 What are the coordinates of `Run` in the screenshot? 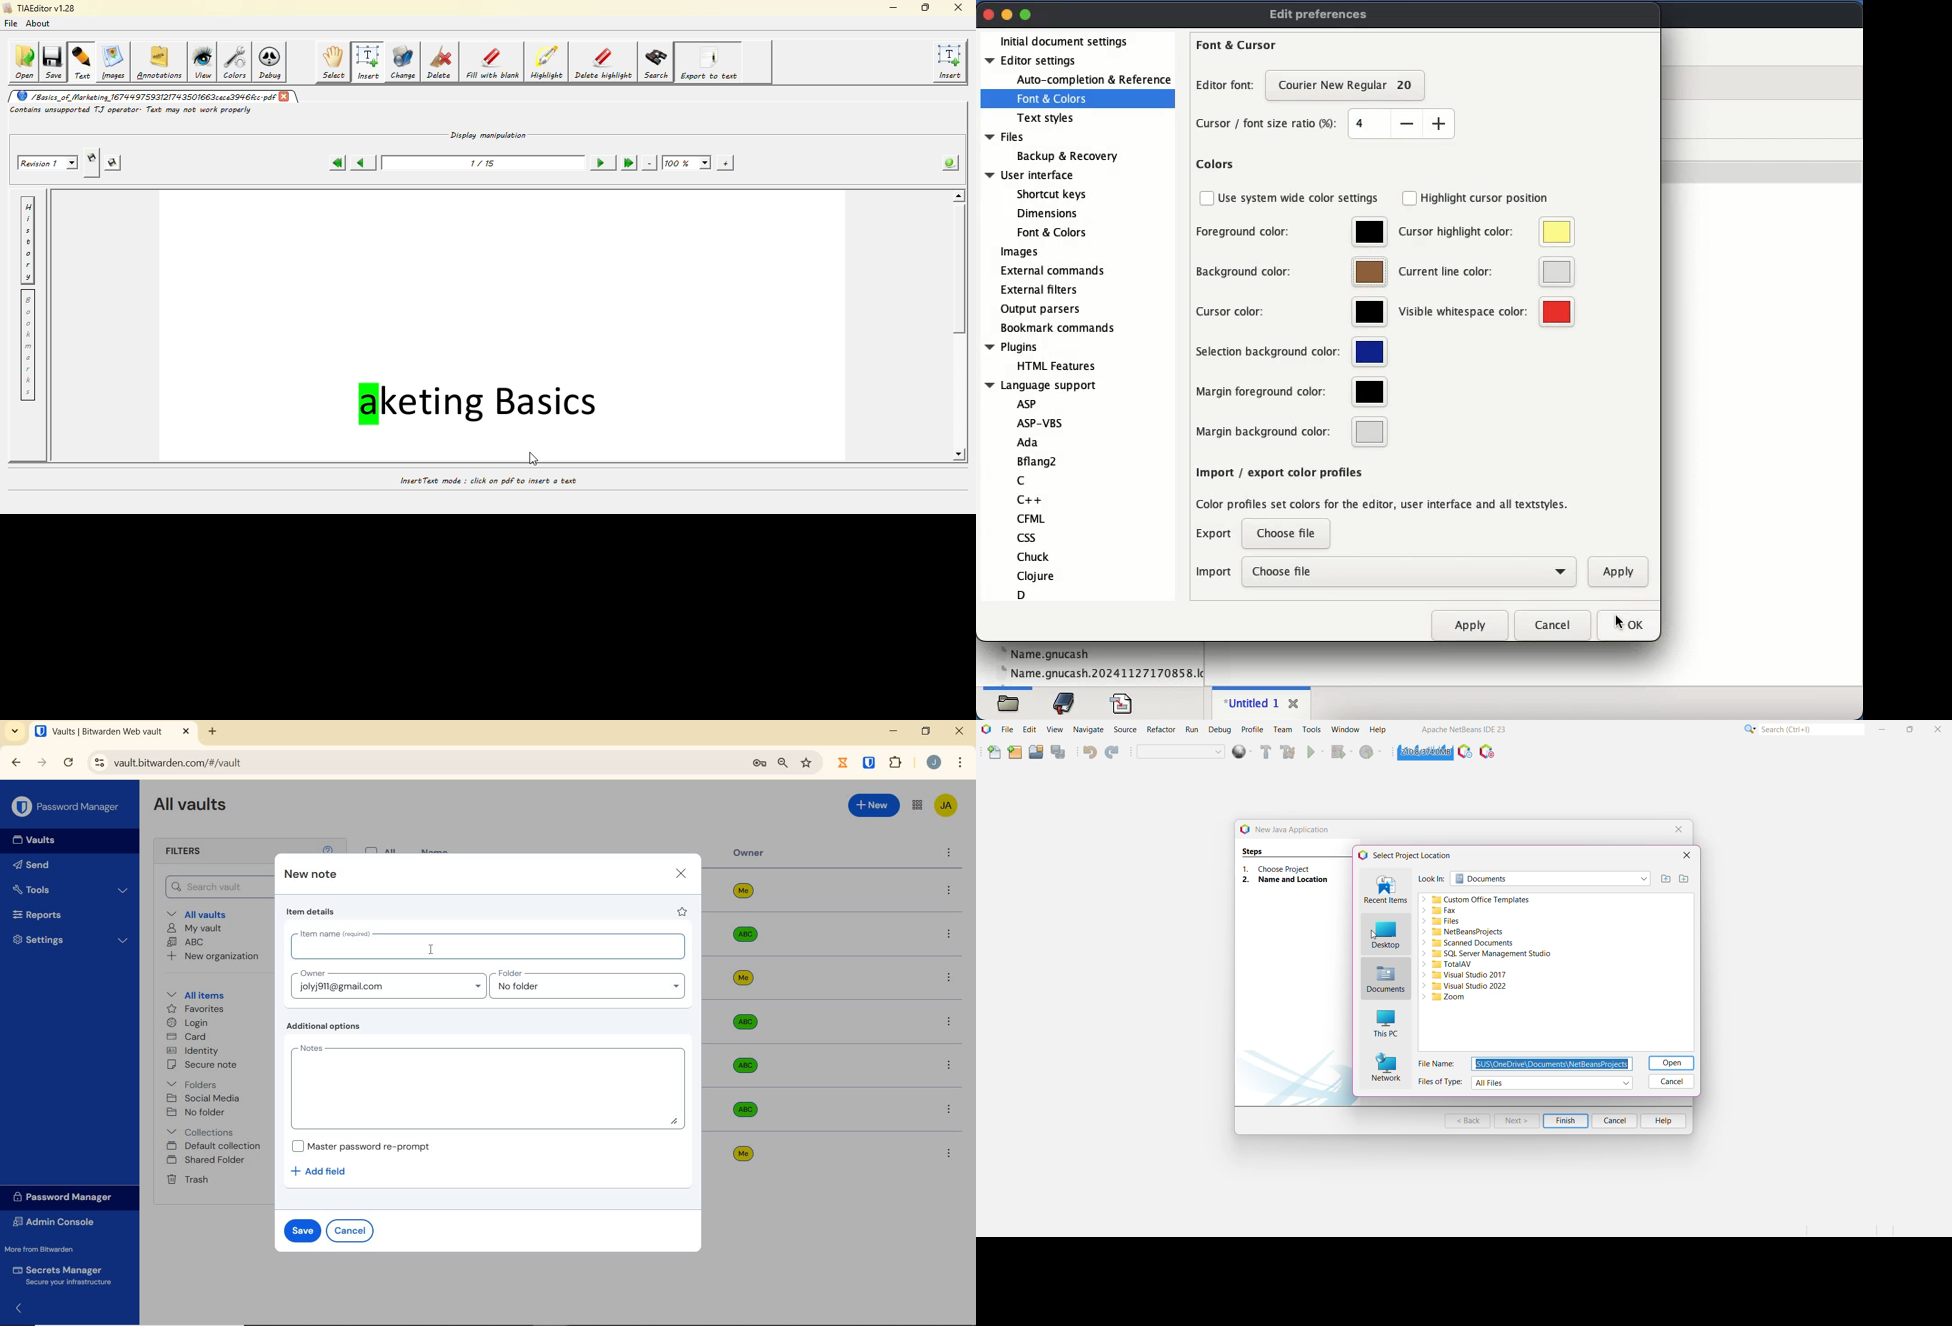 It's located at (1192, 730).